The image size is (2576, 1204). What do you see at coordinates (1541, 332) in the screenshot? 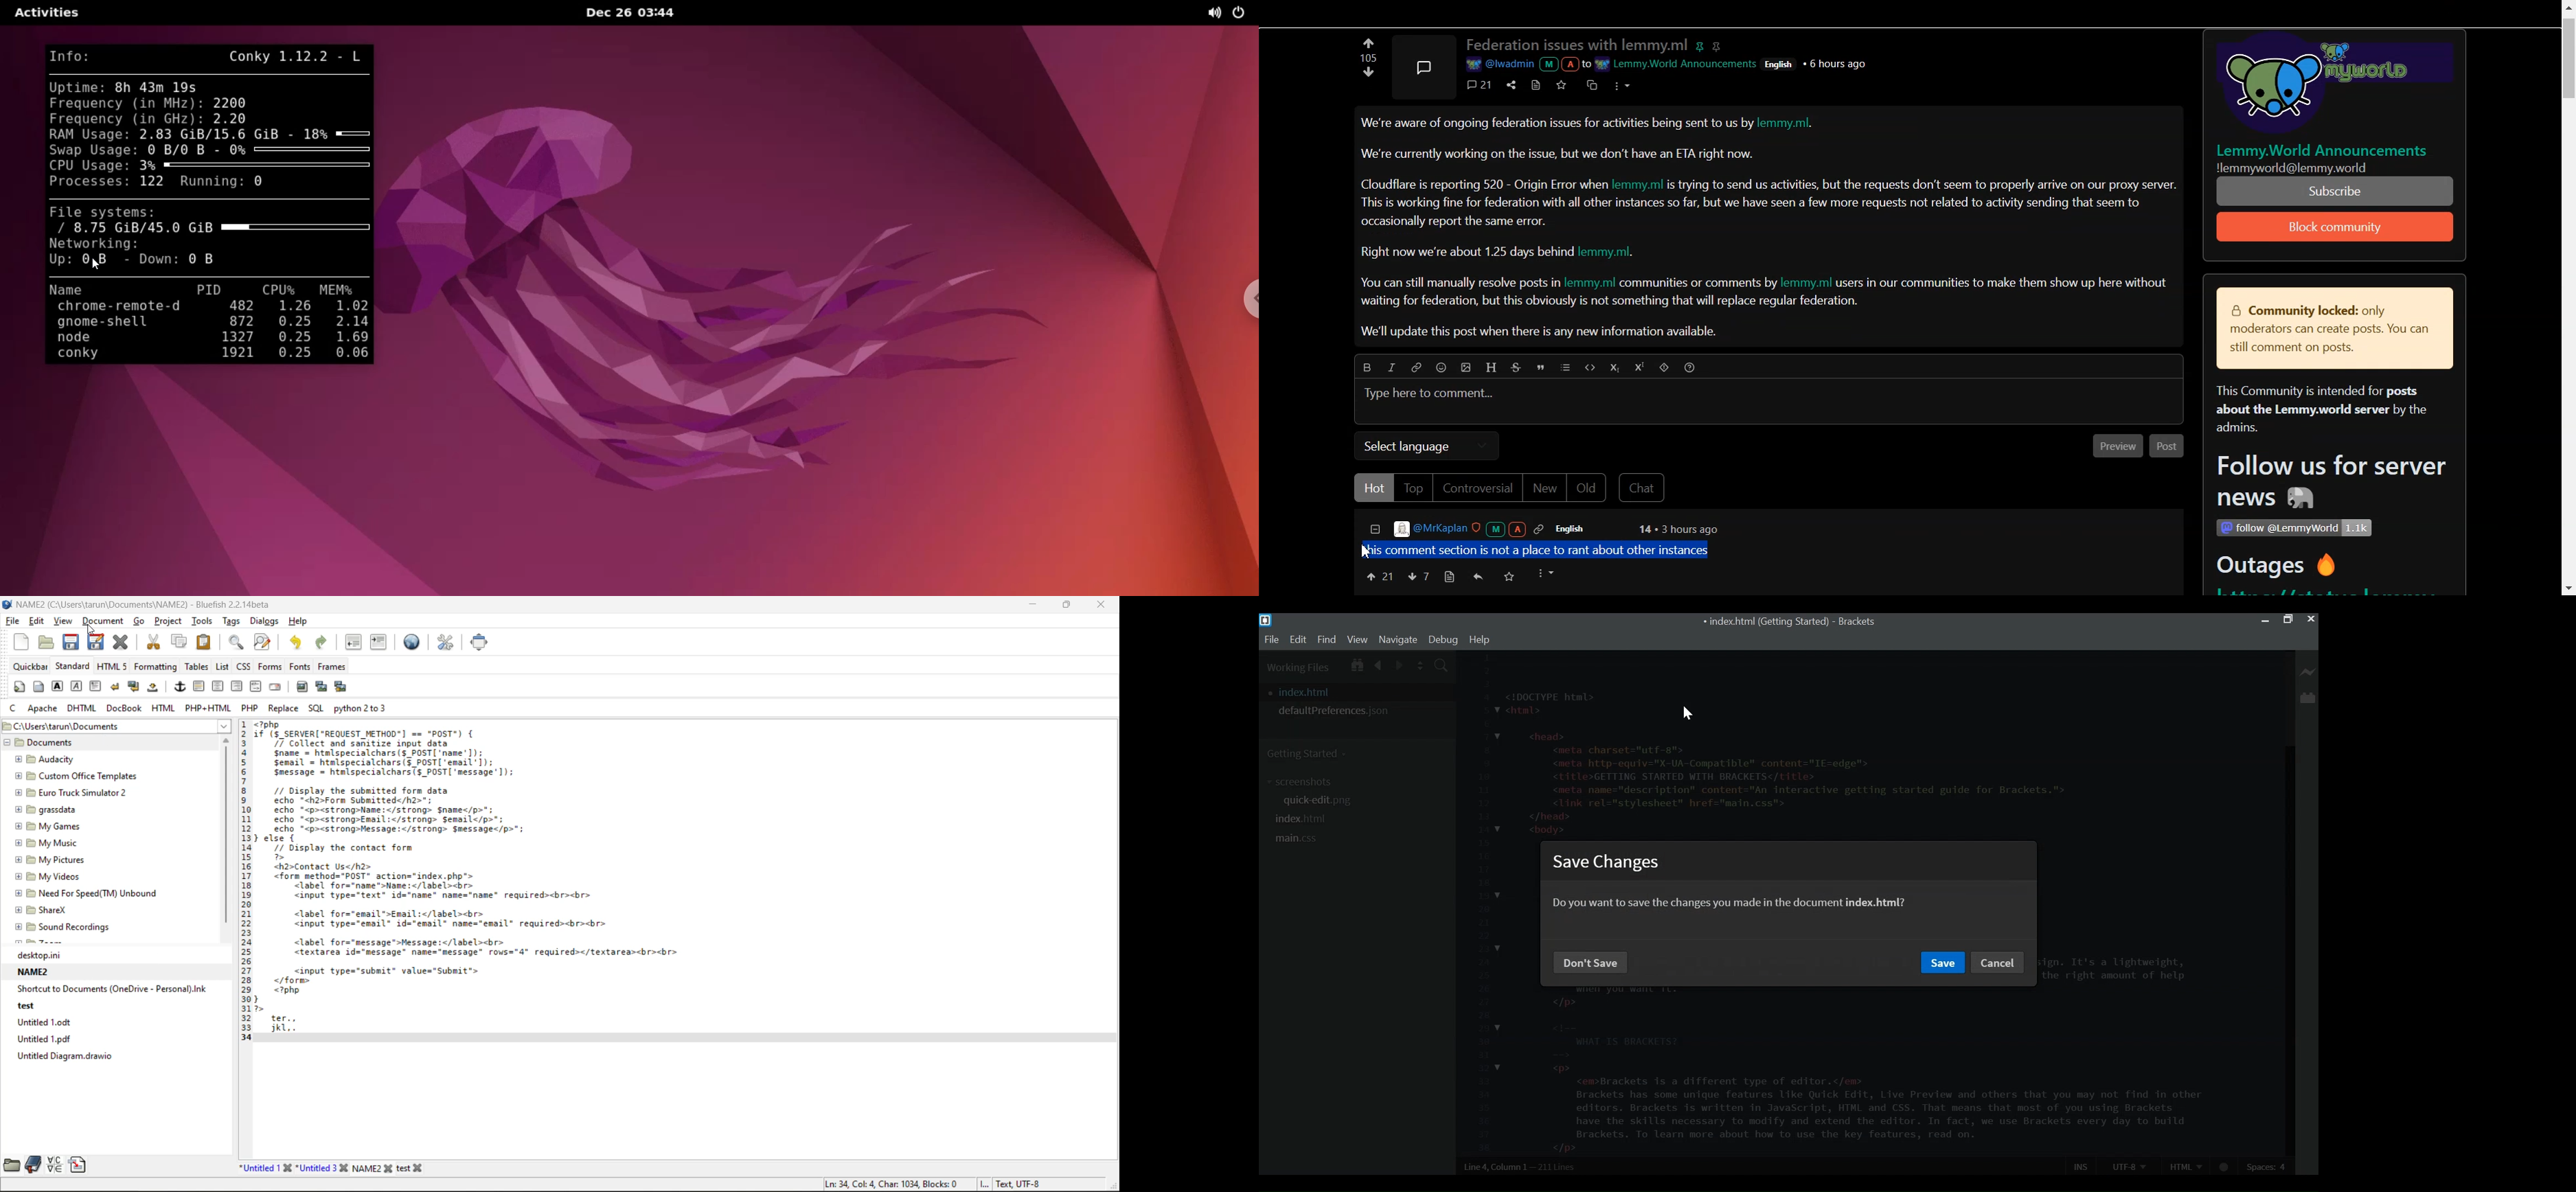
I see `We'll update this post when there is any new information available.` at bounding box center [1541, 332].